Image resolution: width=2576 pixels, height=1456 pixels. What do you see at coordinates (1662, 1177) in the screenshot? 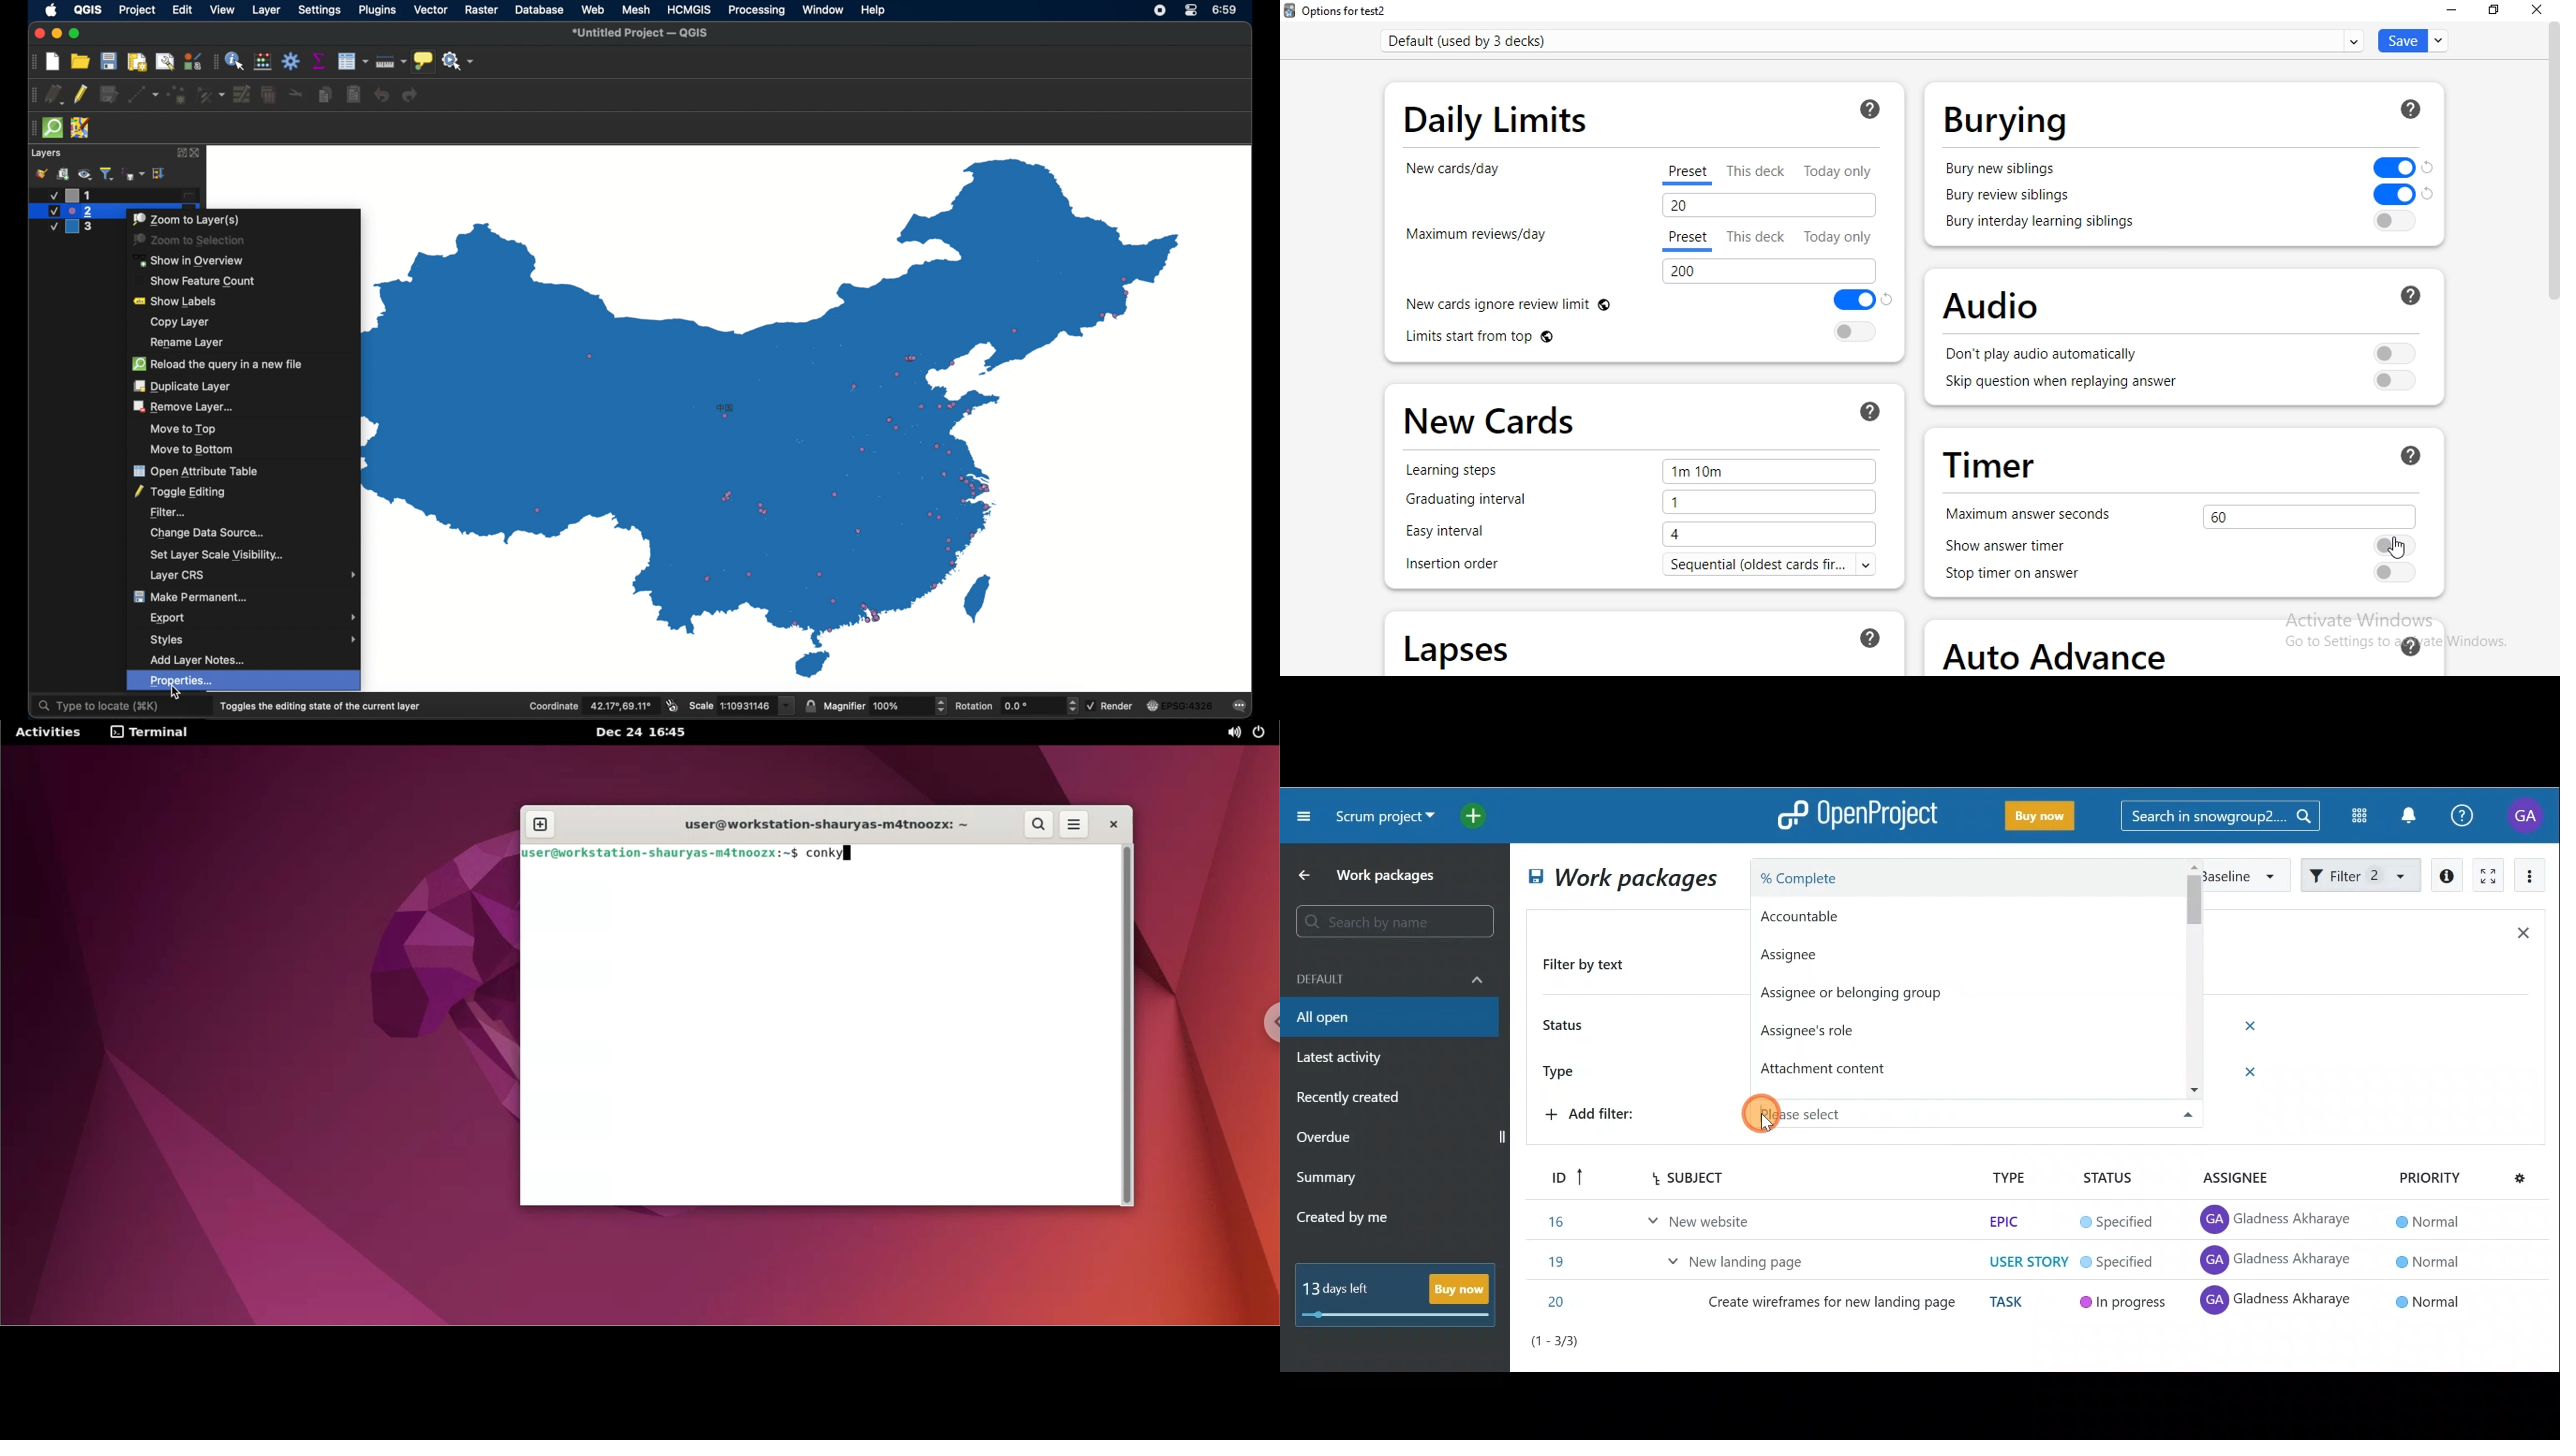
I see `Menu bar` at bounding box center [1662, 1177].